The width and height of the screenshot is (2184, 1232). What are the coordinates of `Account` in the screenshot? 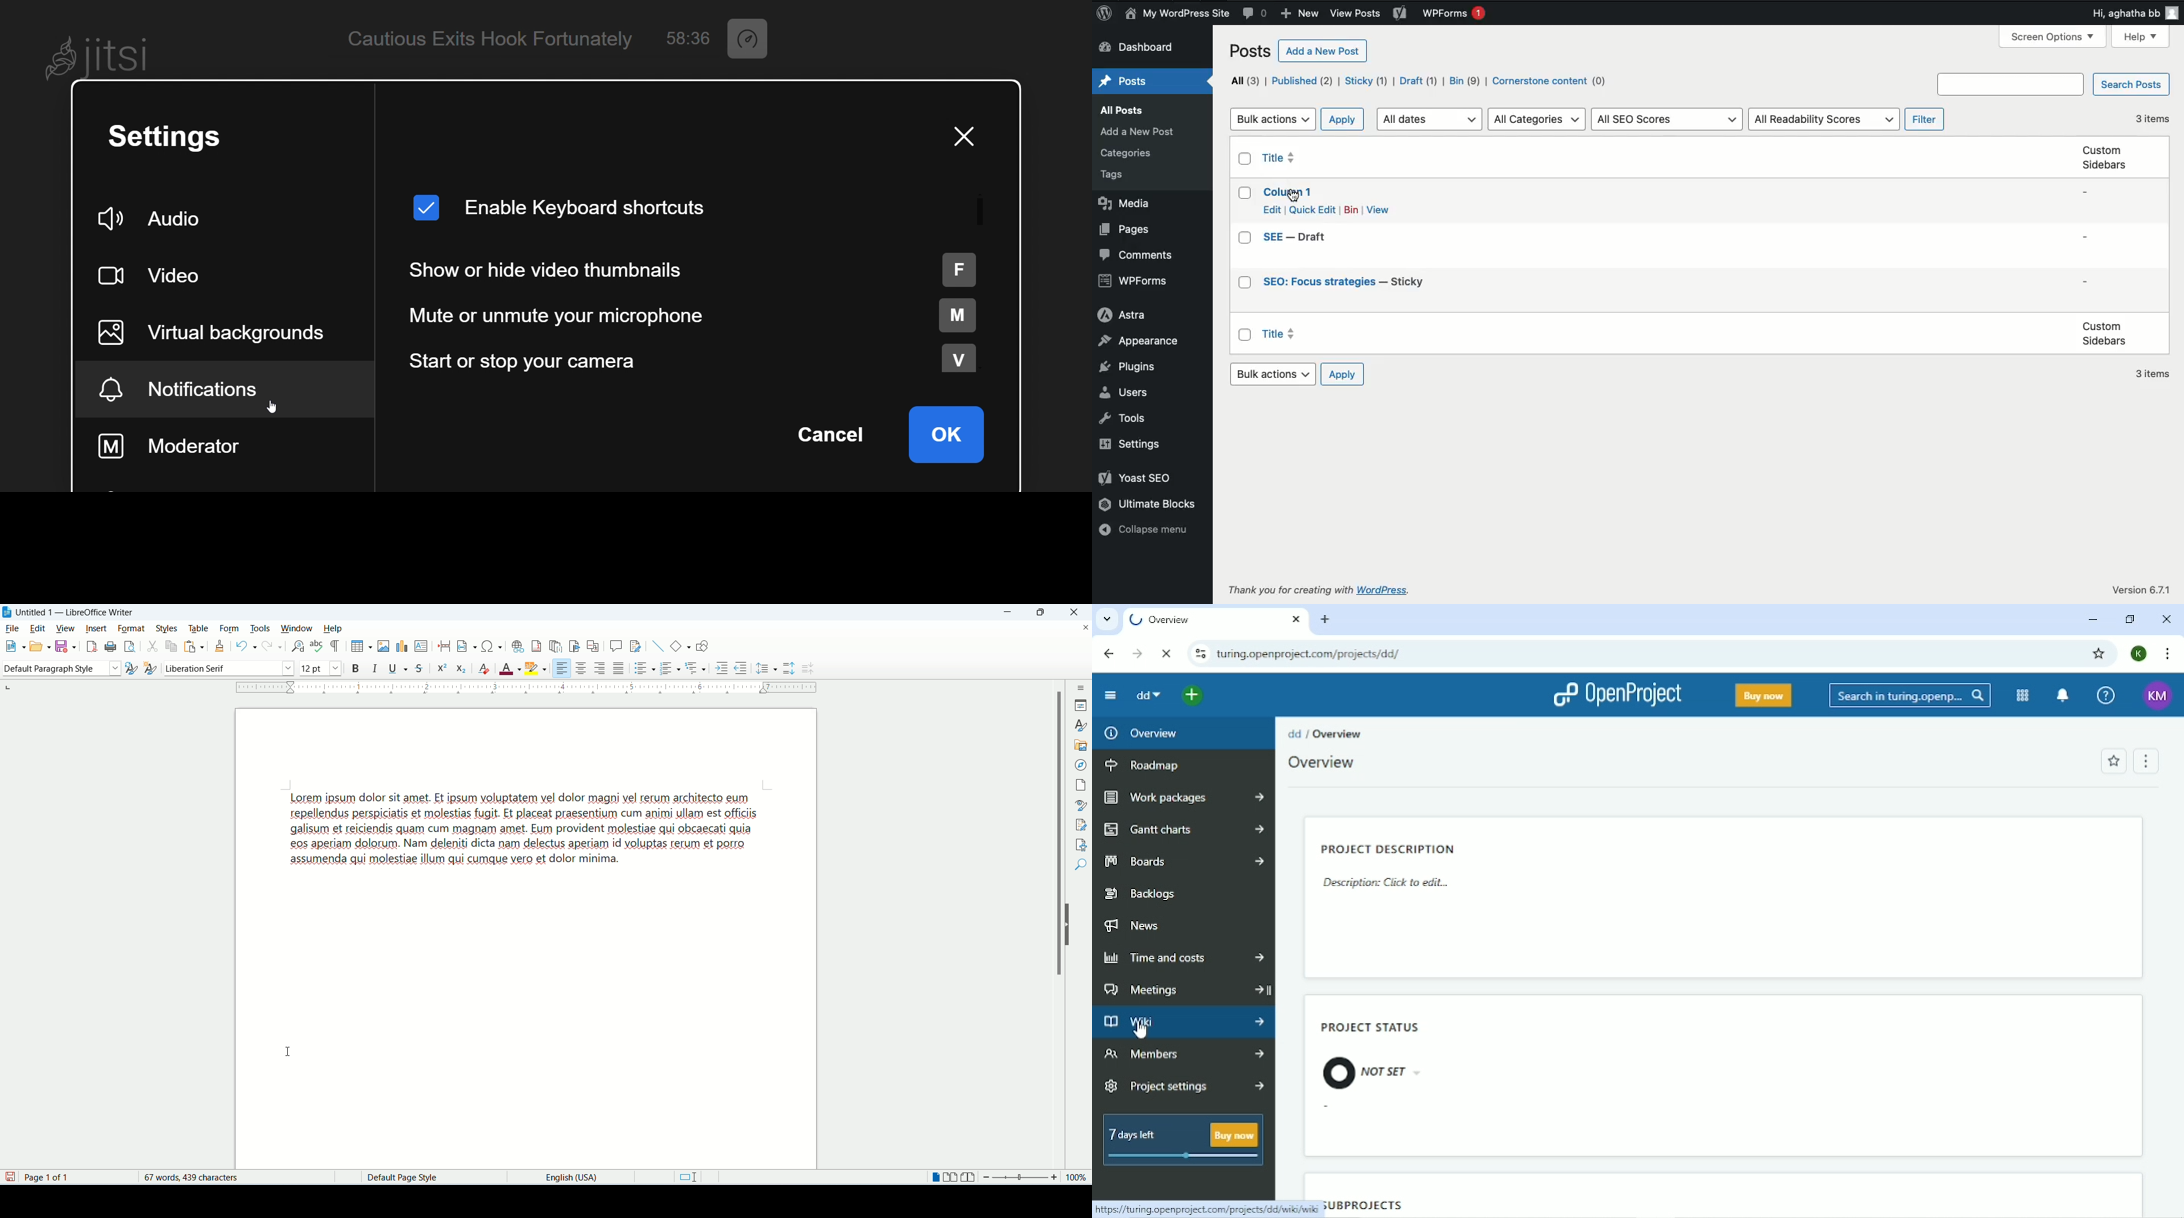 It's located at (2139, 653).